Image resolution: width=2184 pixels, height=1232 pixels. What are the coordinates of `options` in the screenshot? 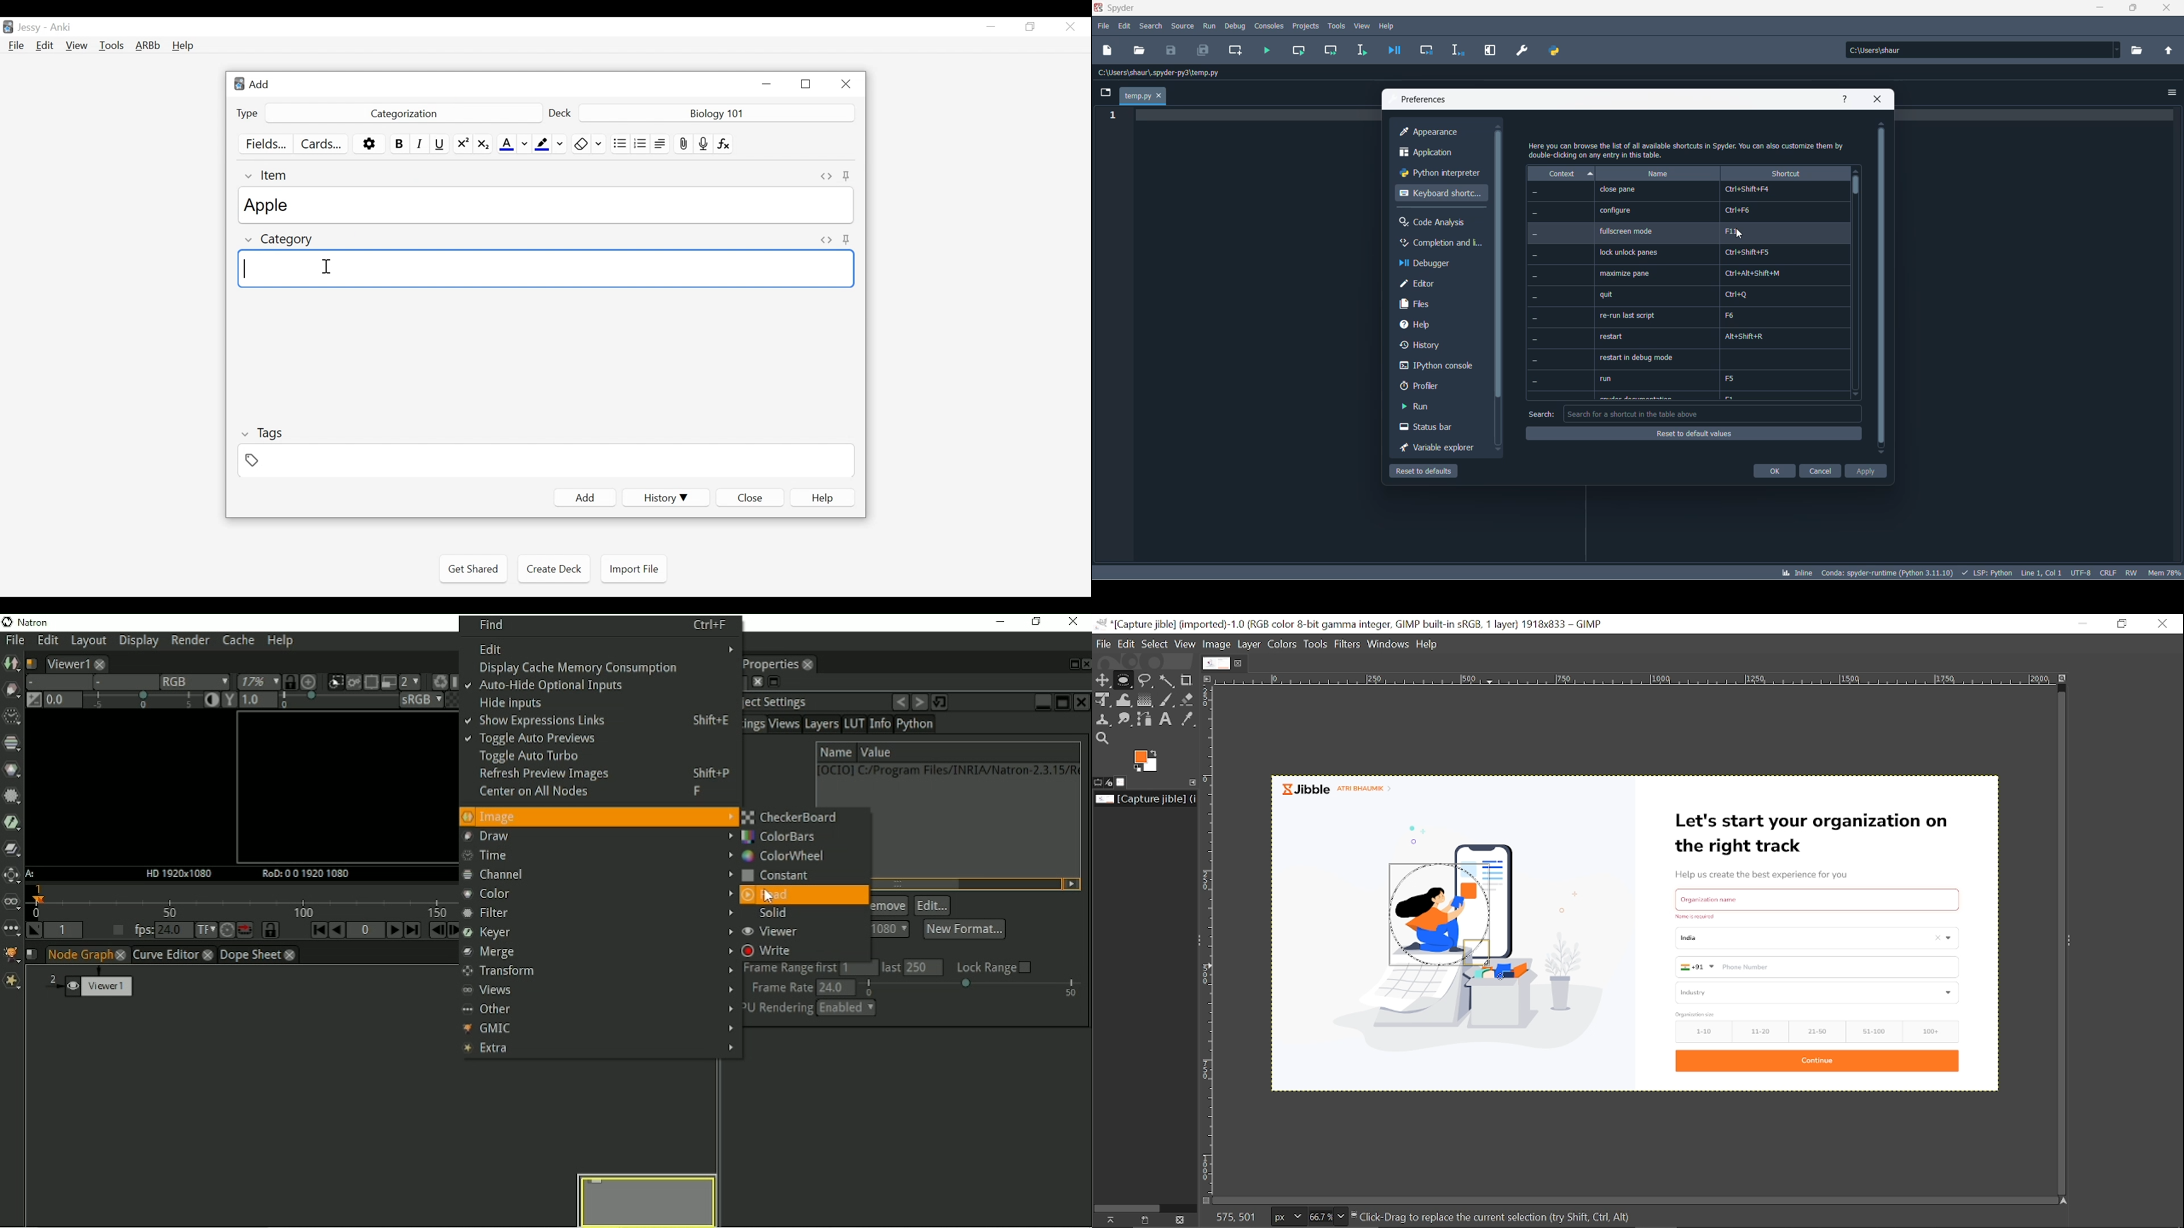 It's located at (2173, 90).